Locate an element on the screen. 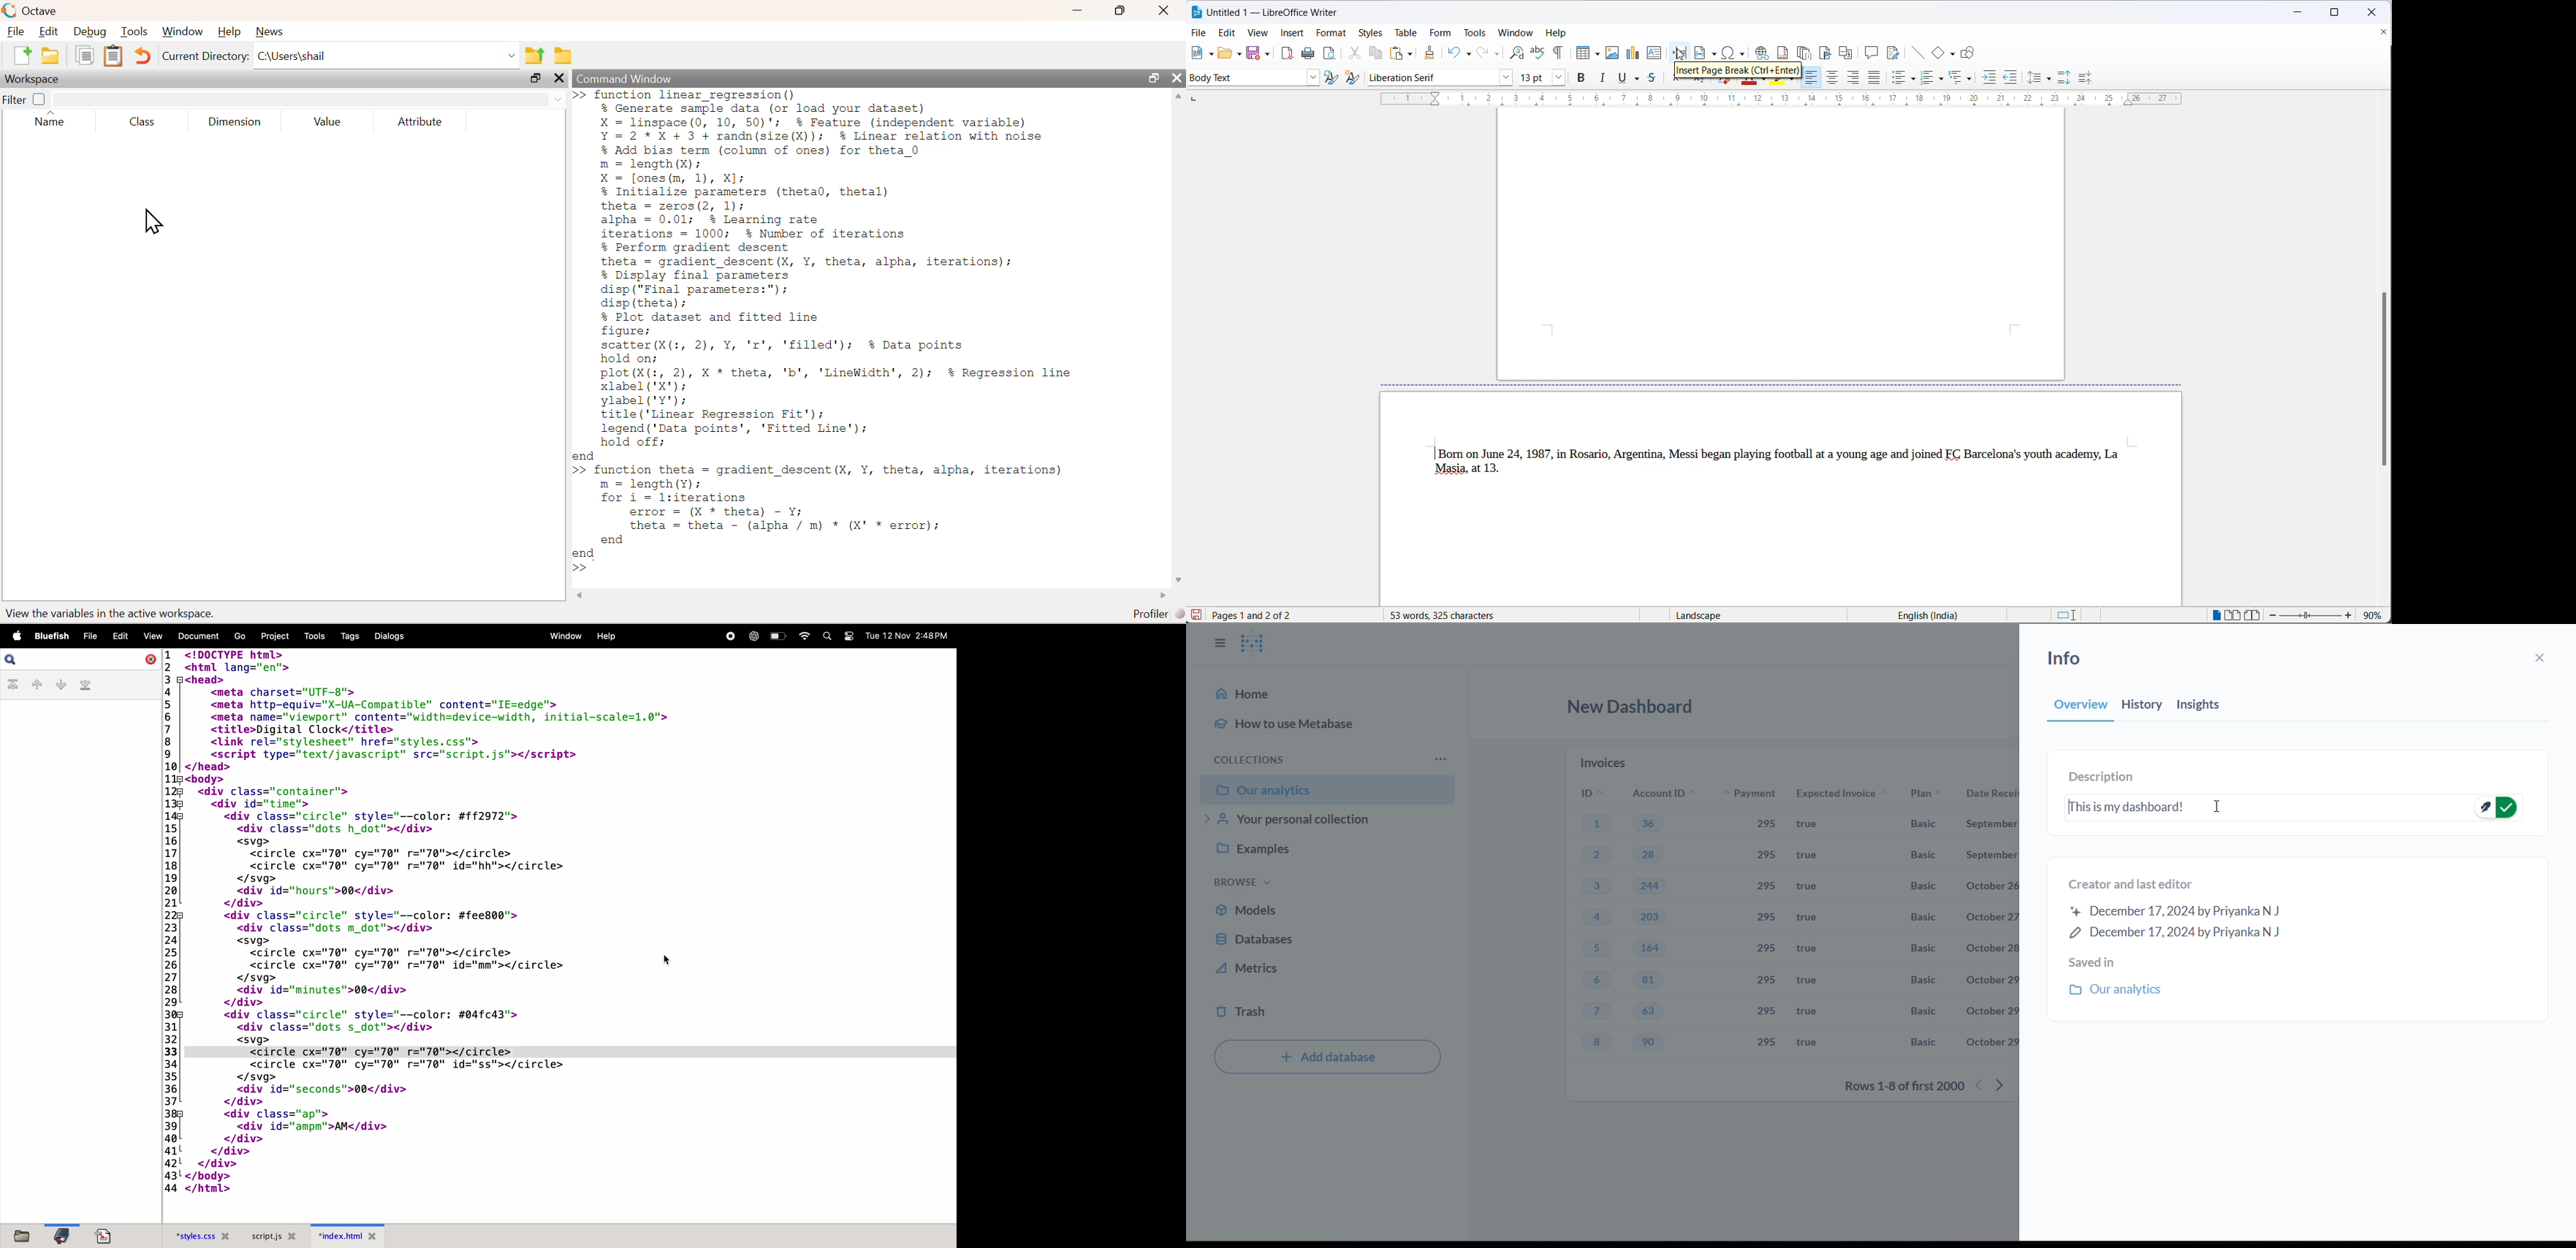 The height and width of the screenshot is (1260, 2576). index.html is located at coordinates (353, 1238).